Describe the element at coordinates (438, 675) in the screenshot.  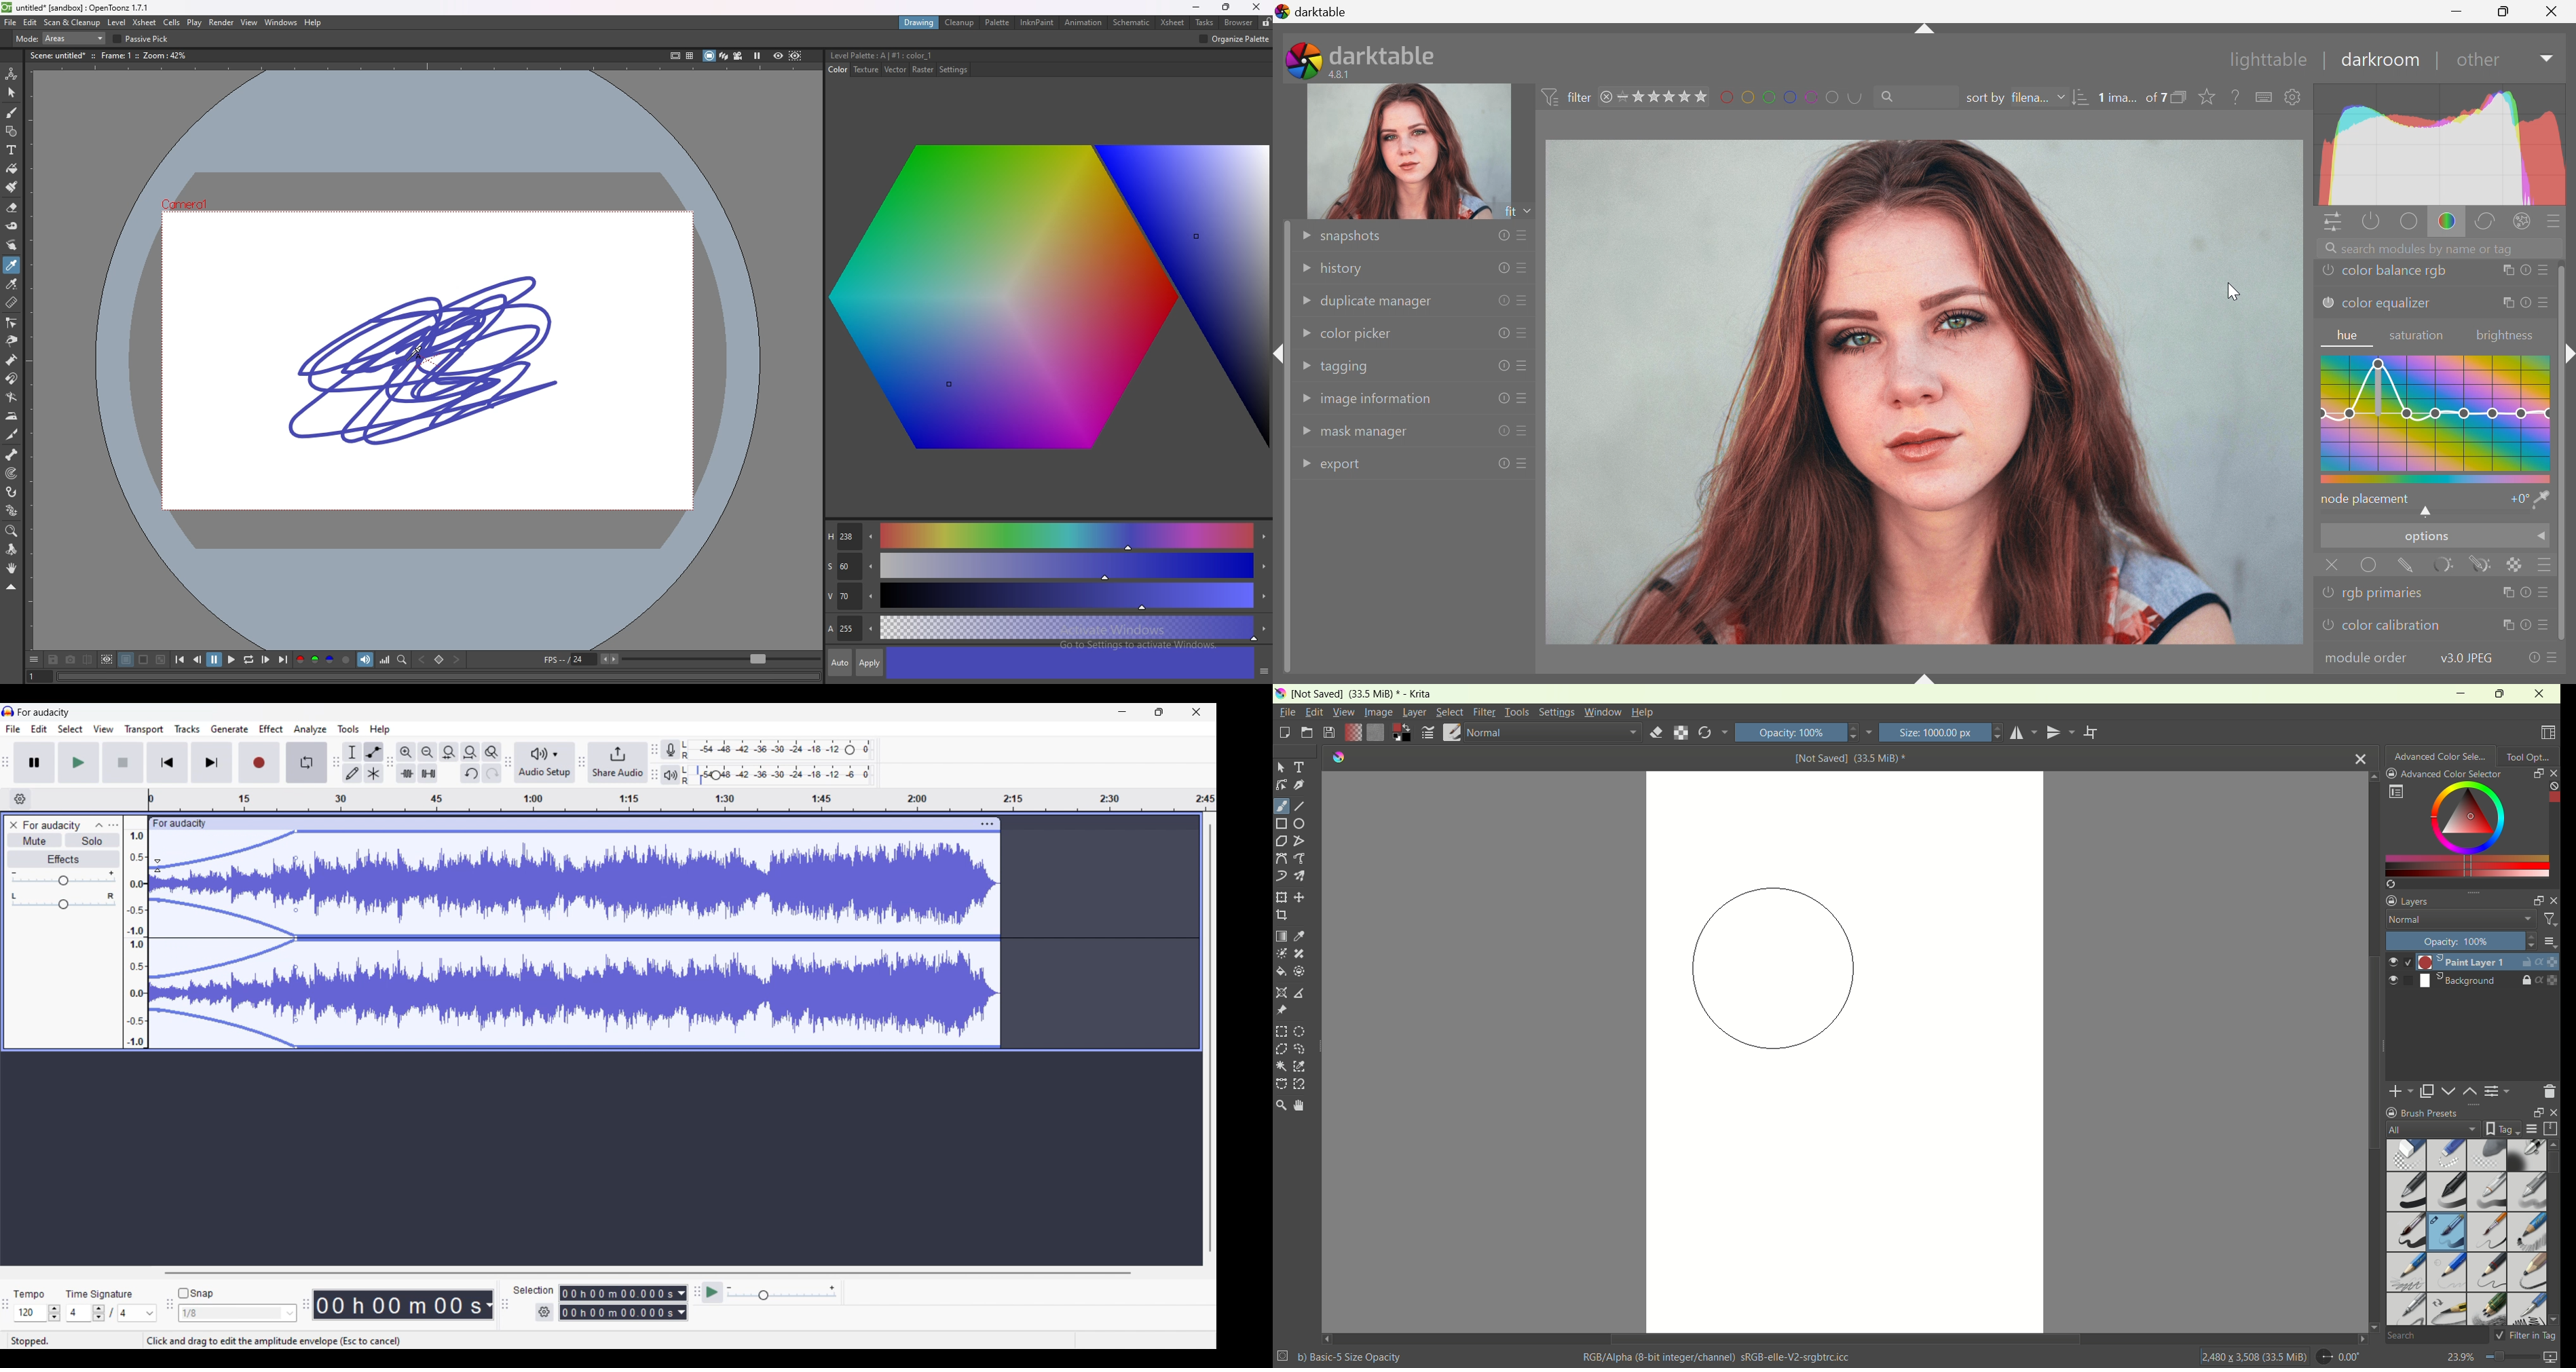
I see `drag to play animation` at that location.